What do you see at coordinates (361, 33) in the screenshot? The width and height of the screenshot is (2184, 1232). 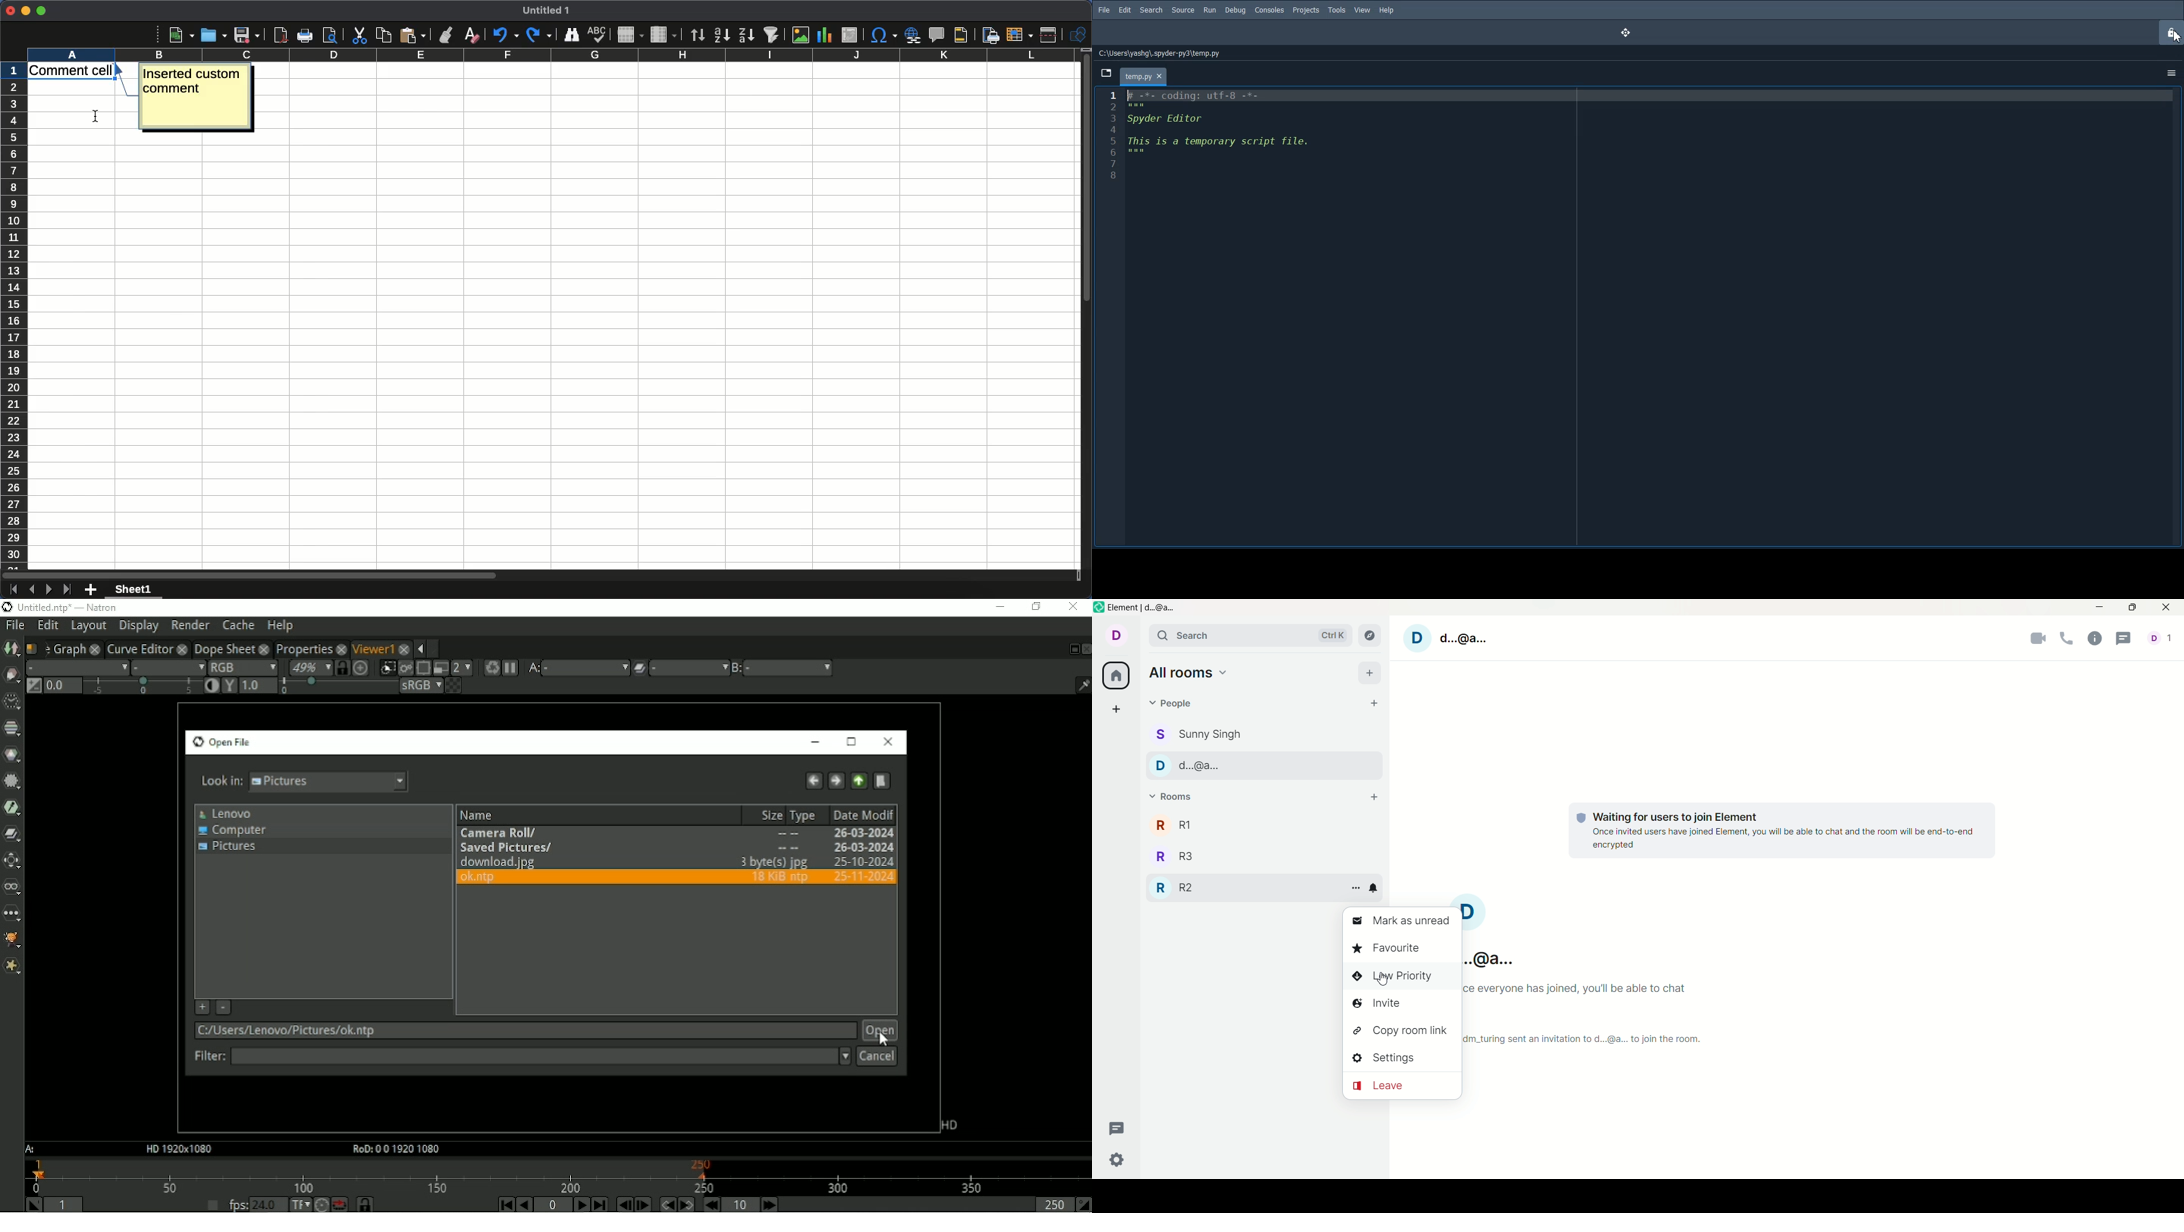 I see `Cut` at bounding box center [361, 33].